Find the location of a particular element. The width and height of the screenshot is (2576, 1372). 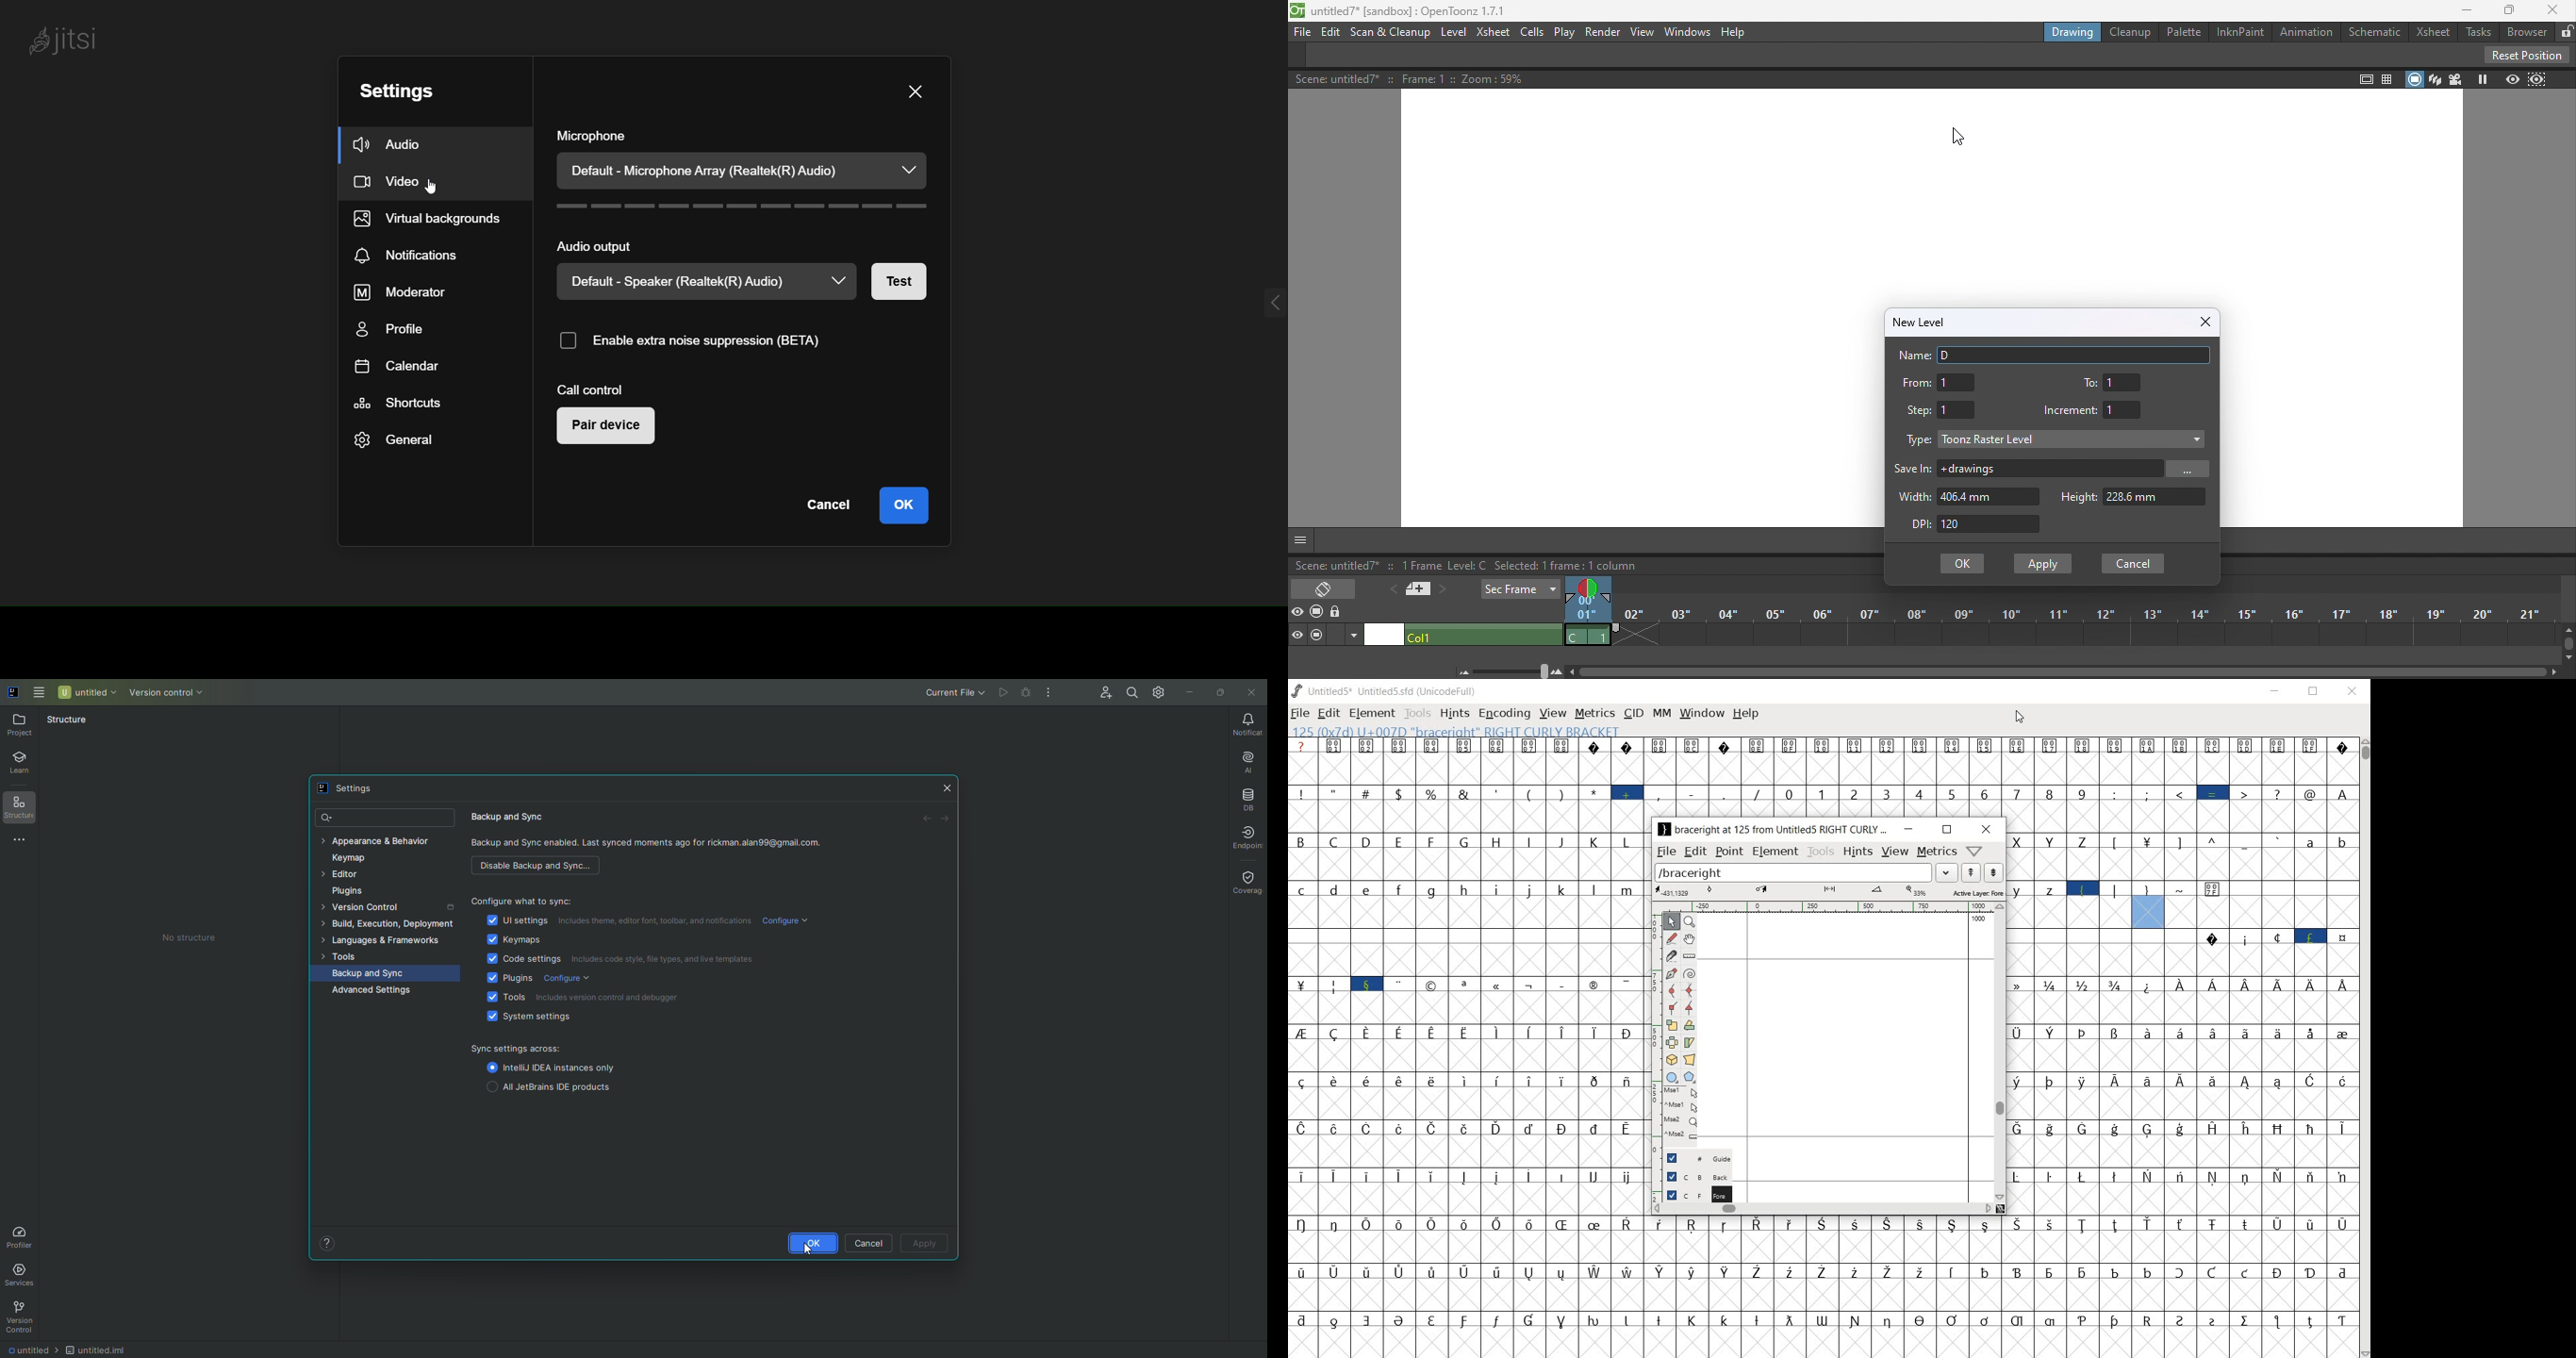

Palette is located at coordinates (2185, 32).